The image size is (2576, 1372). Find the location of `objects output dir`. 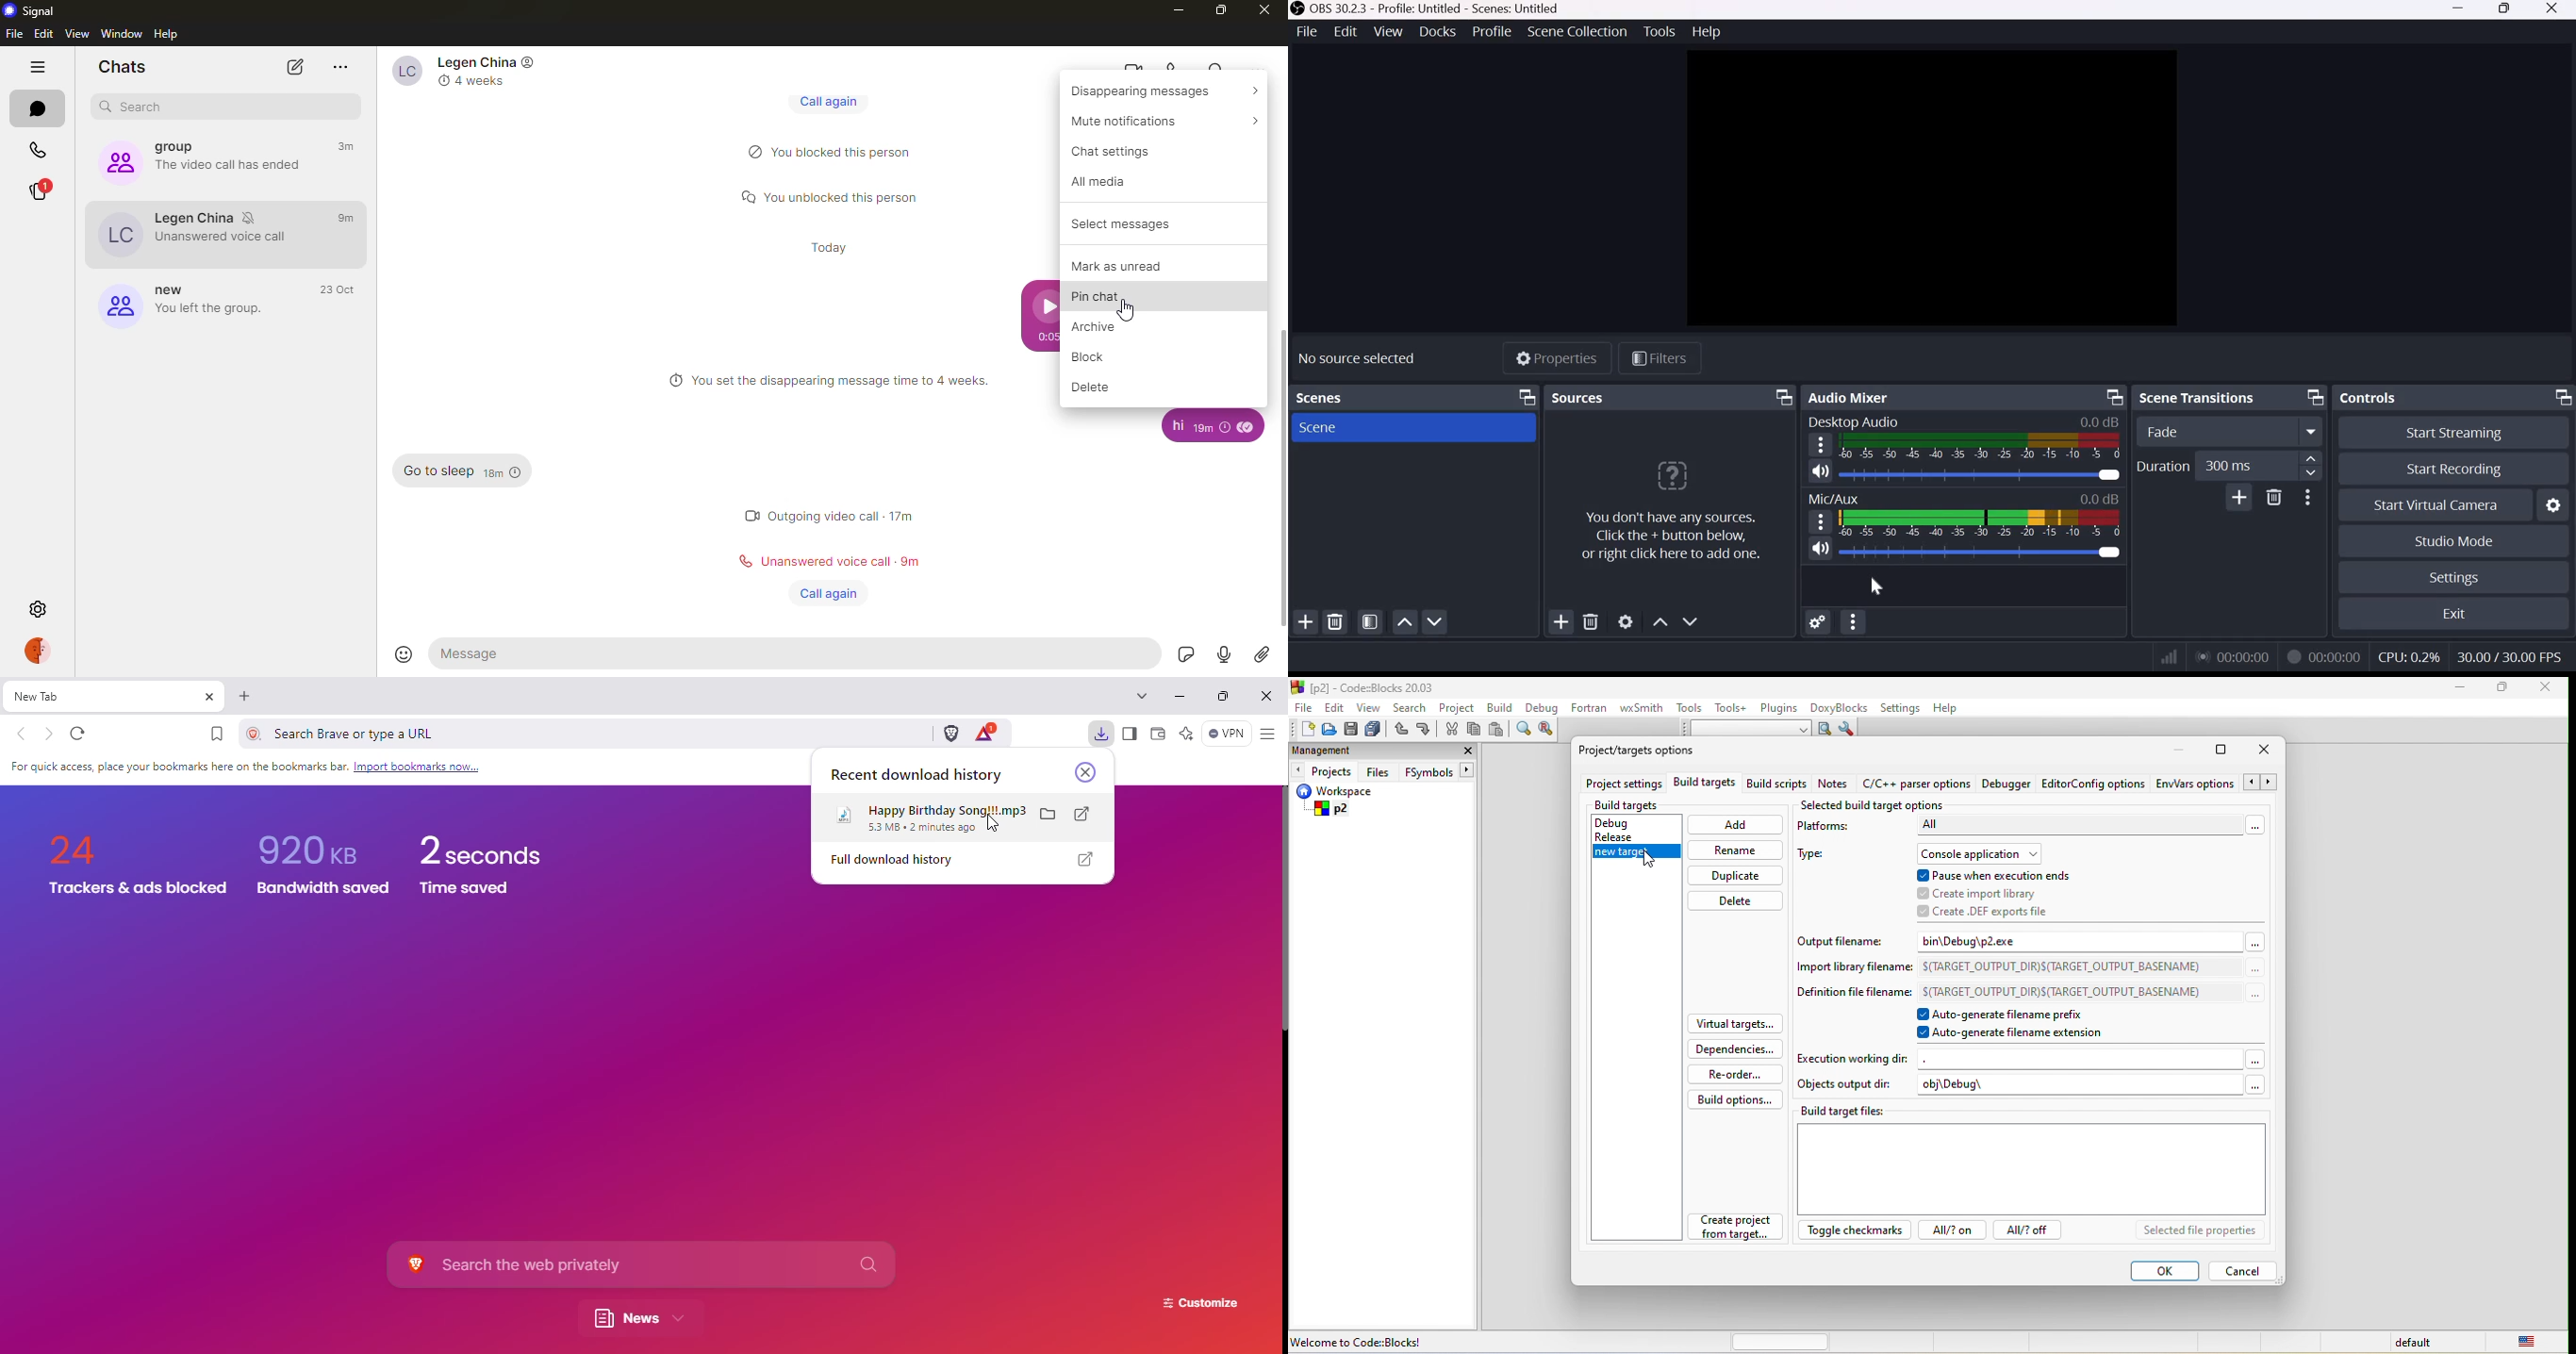

objects output dir is located at coordinates (1847, 1086).